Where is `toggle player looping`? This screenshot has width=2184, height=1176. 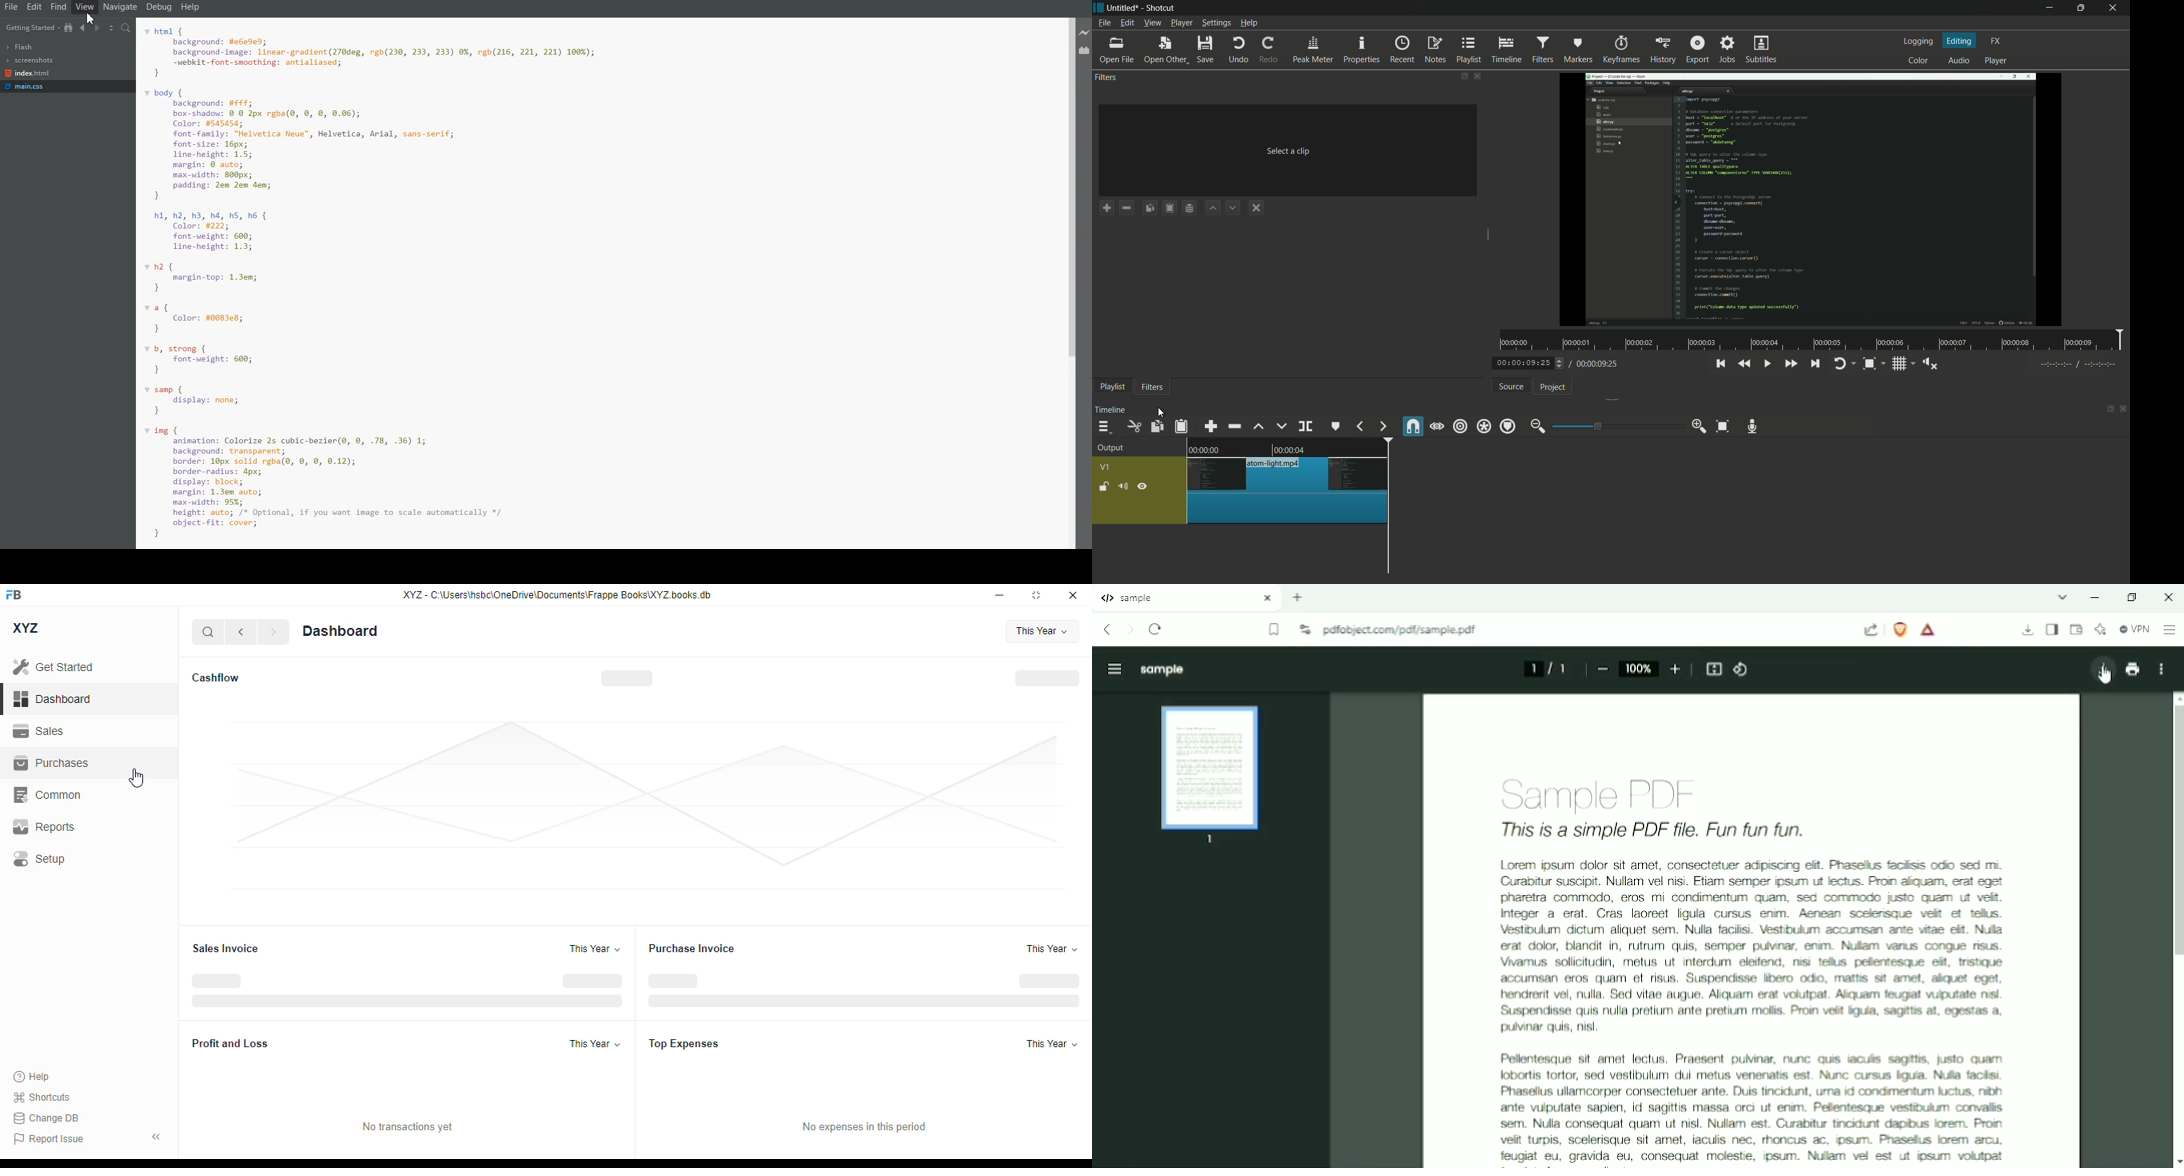
toggle player looping is located at coordinates (1845, 363).